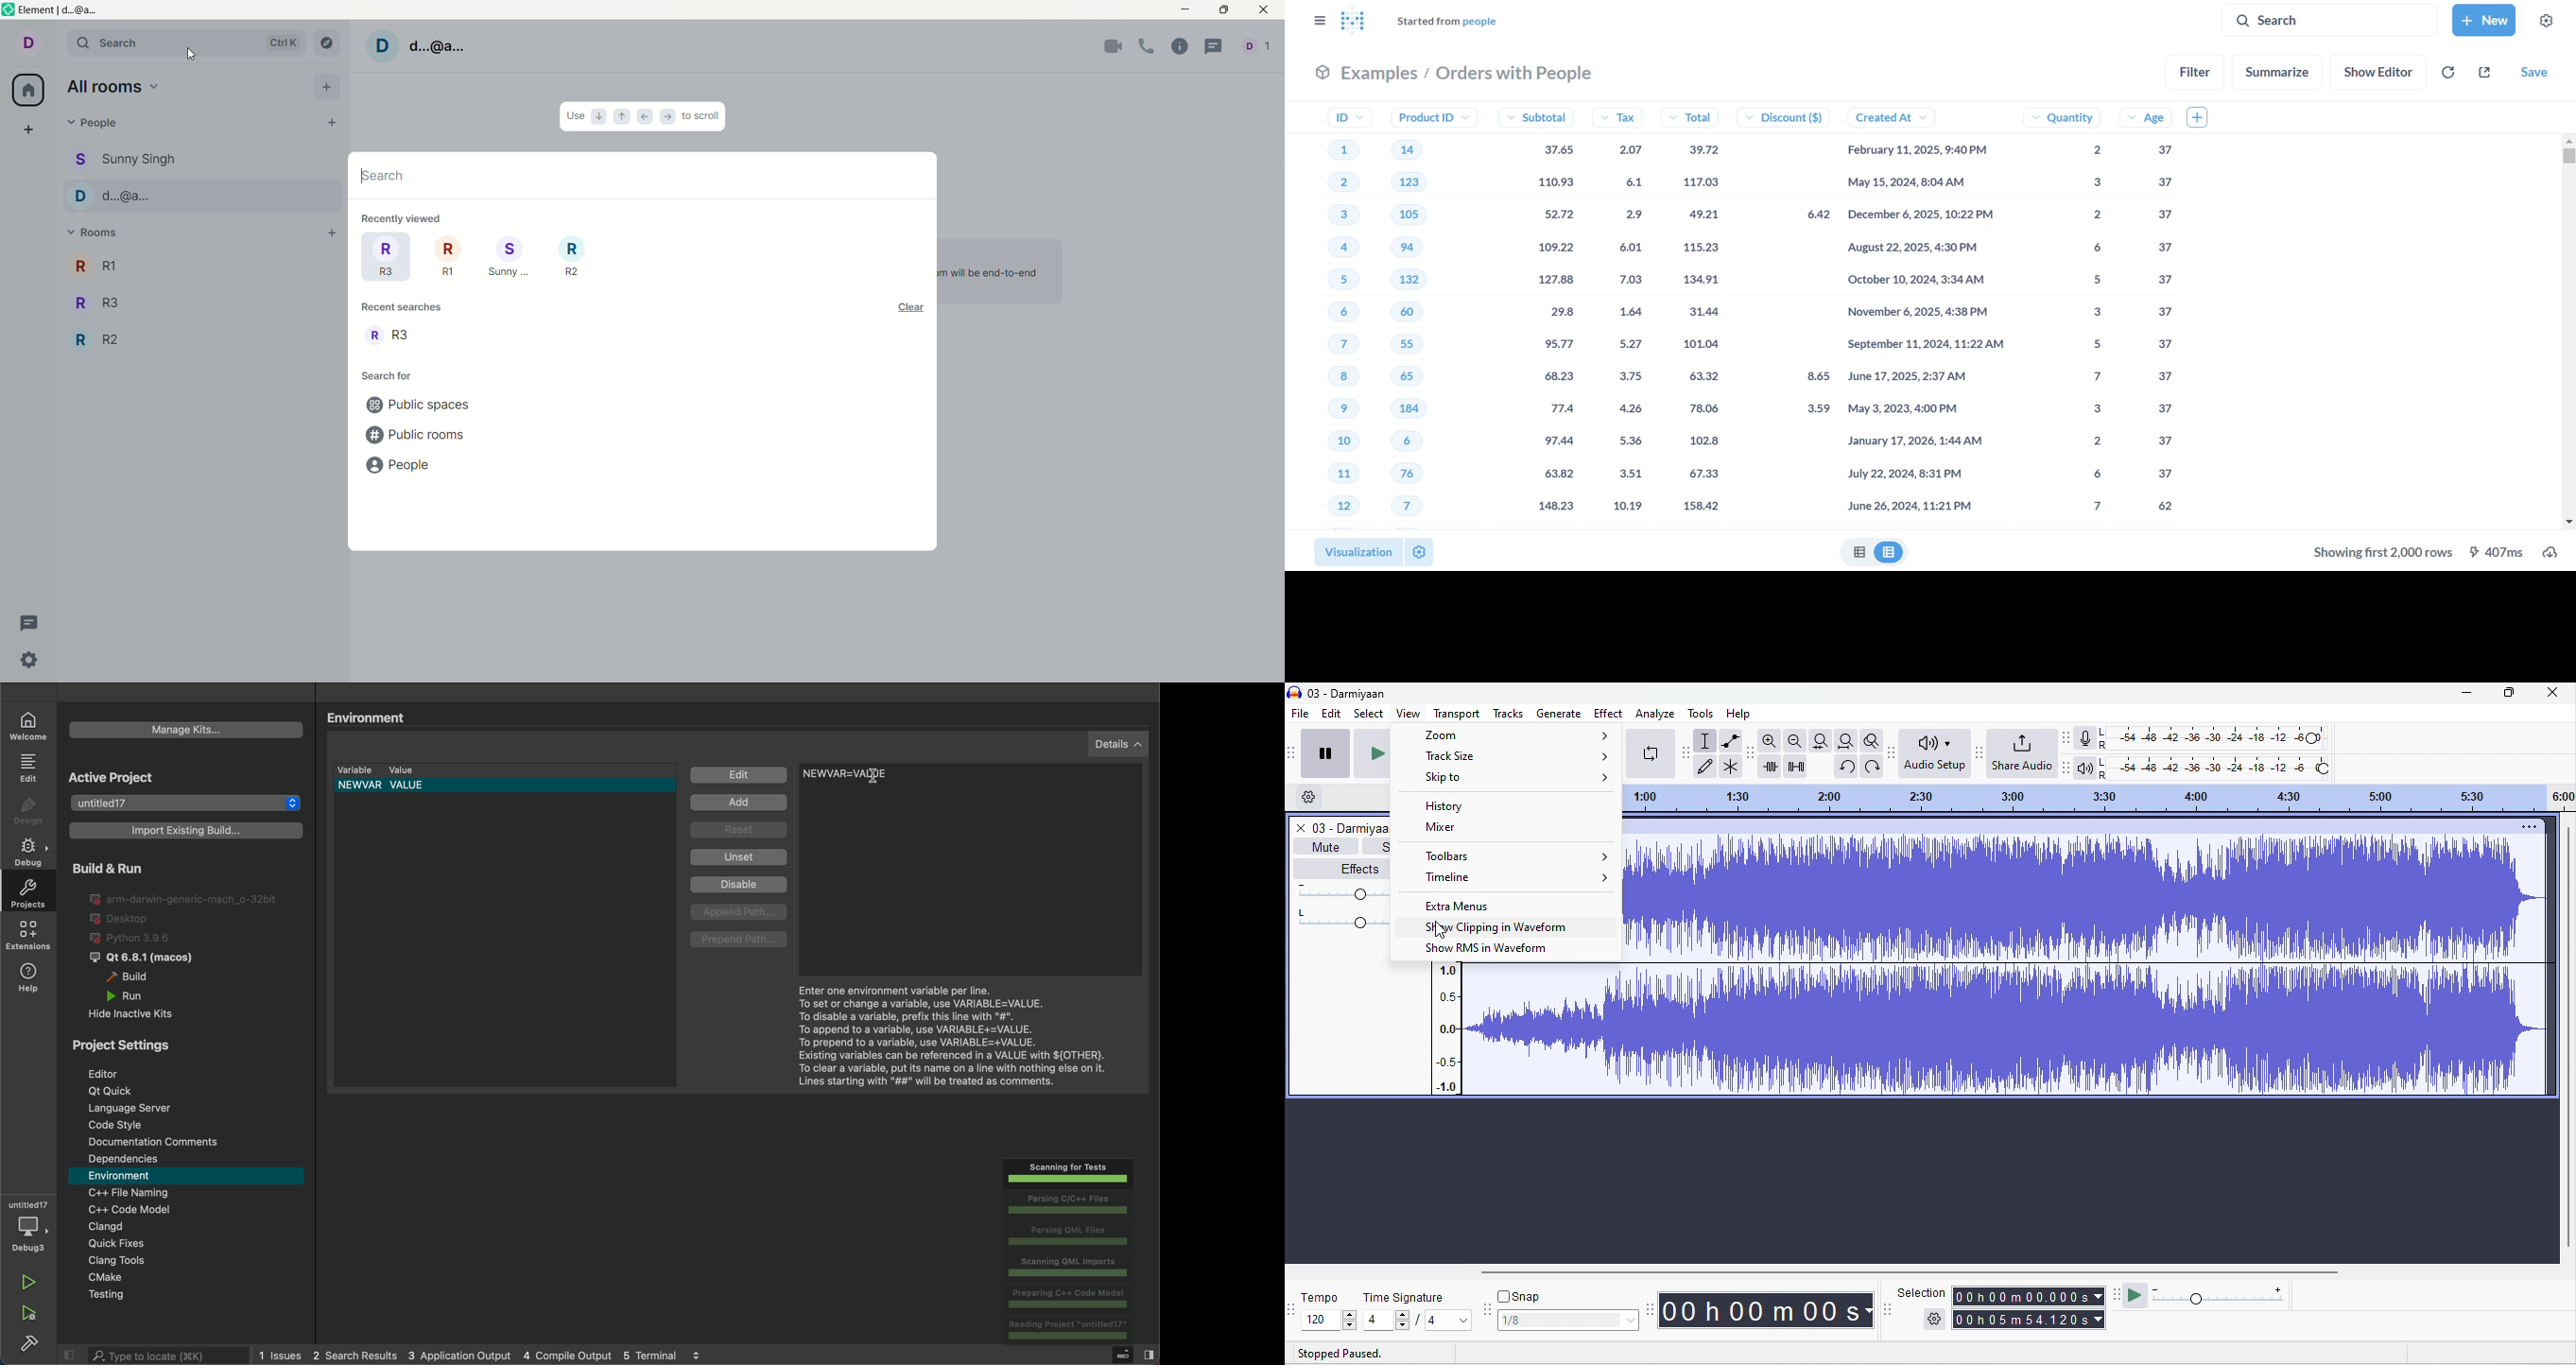 The height and width of the screenshot is (1372, 2576). I want to click on volume, so click(1345, 890).